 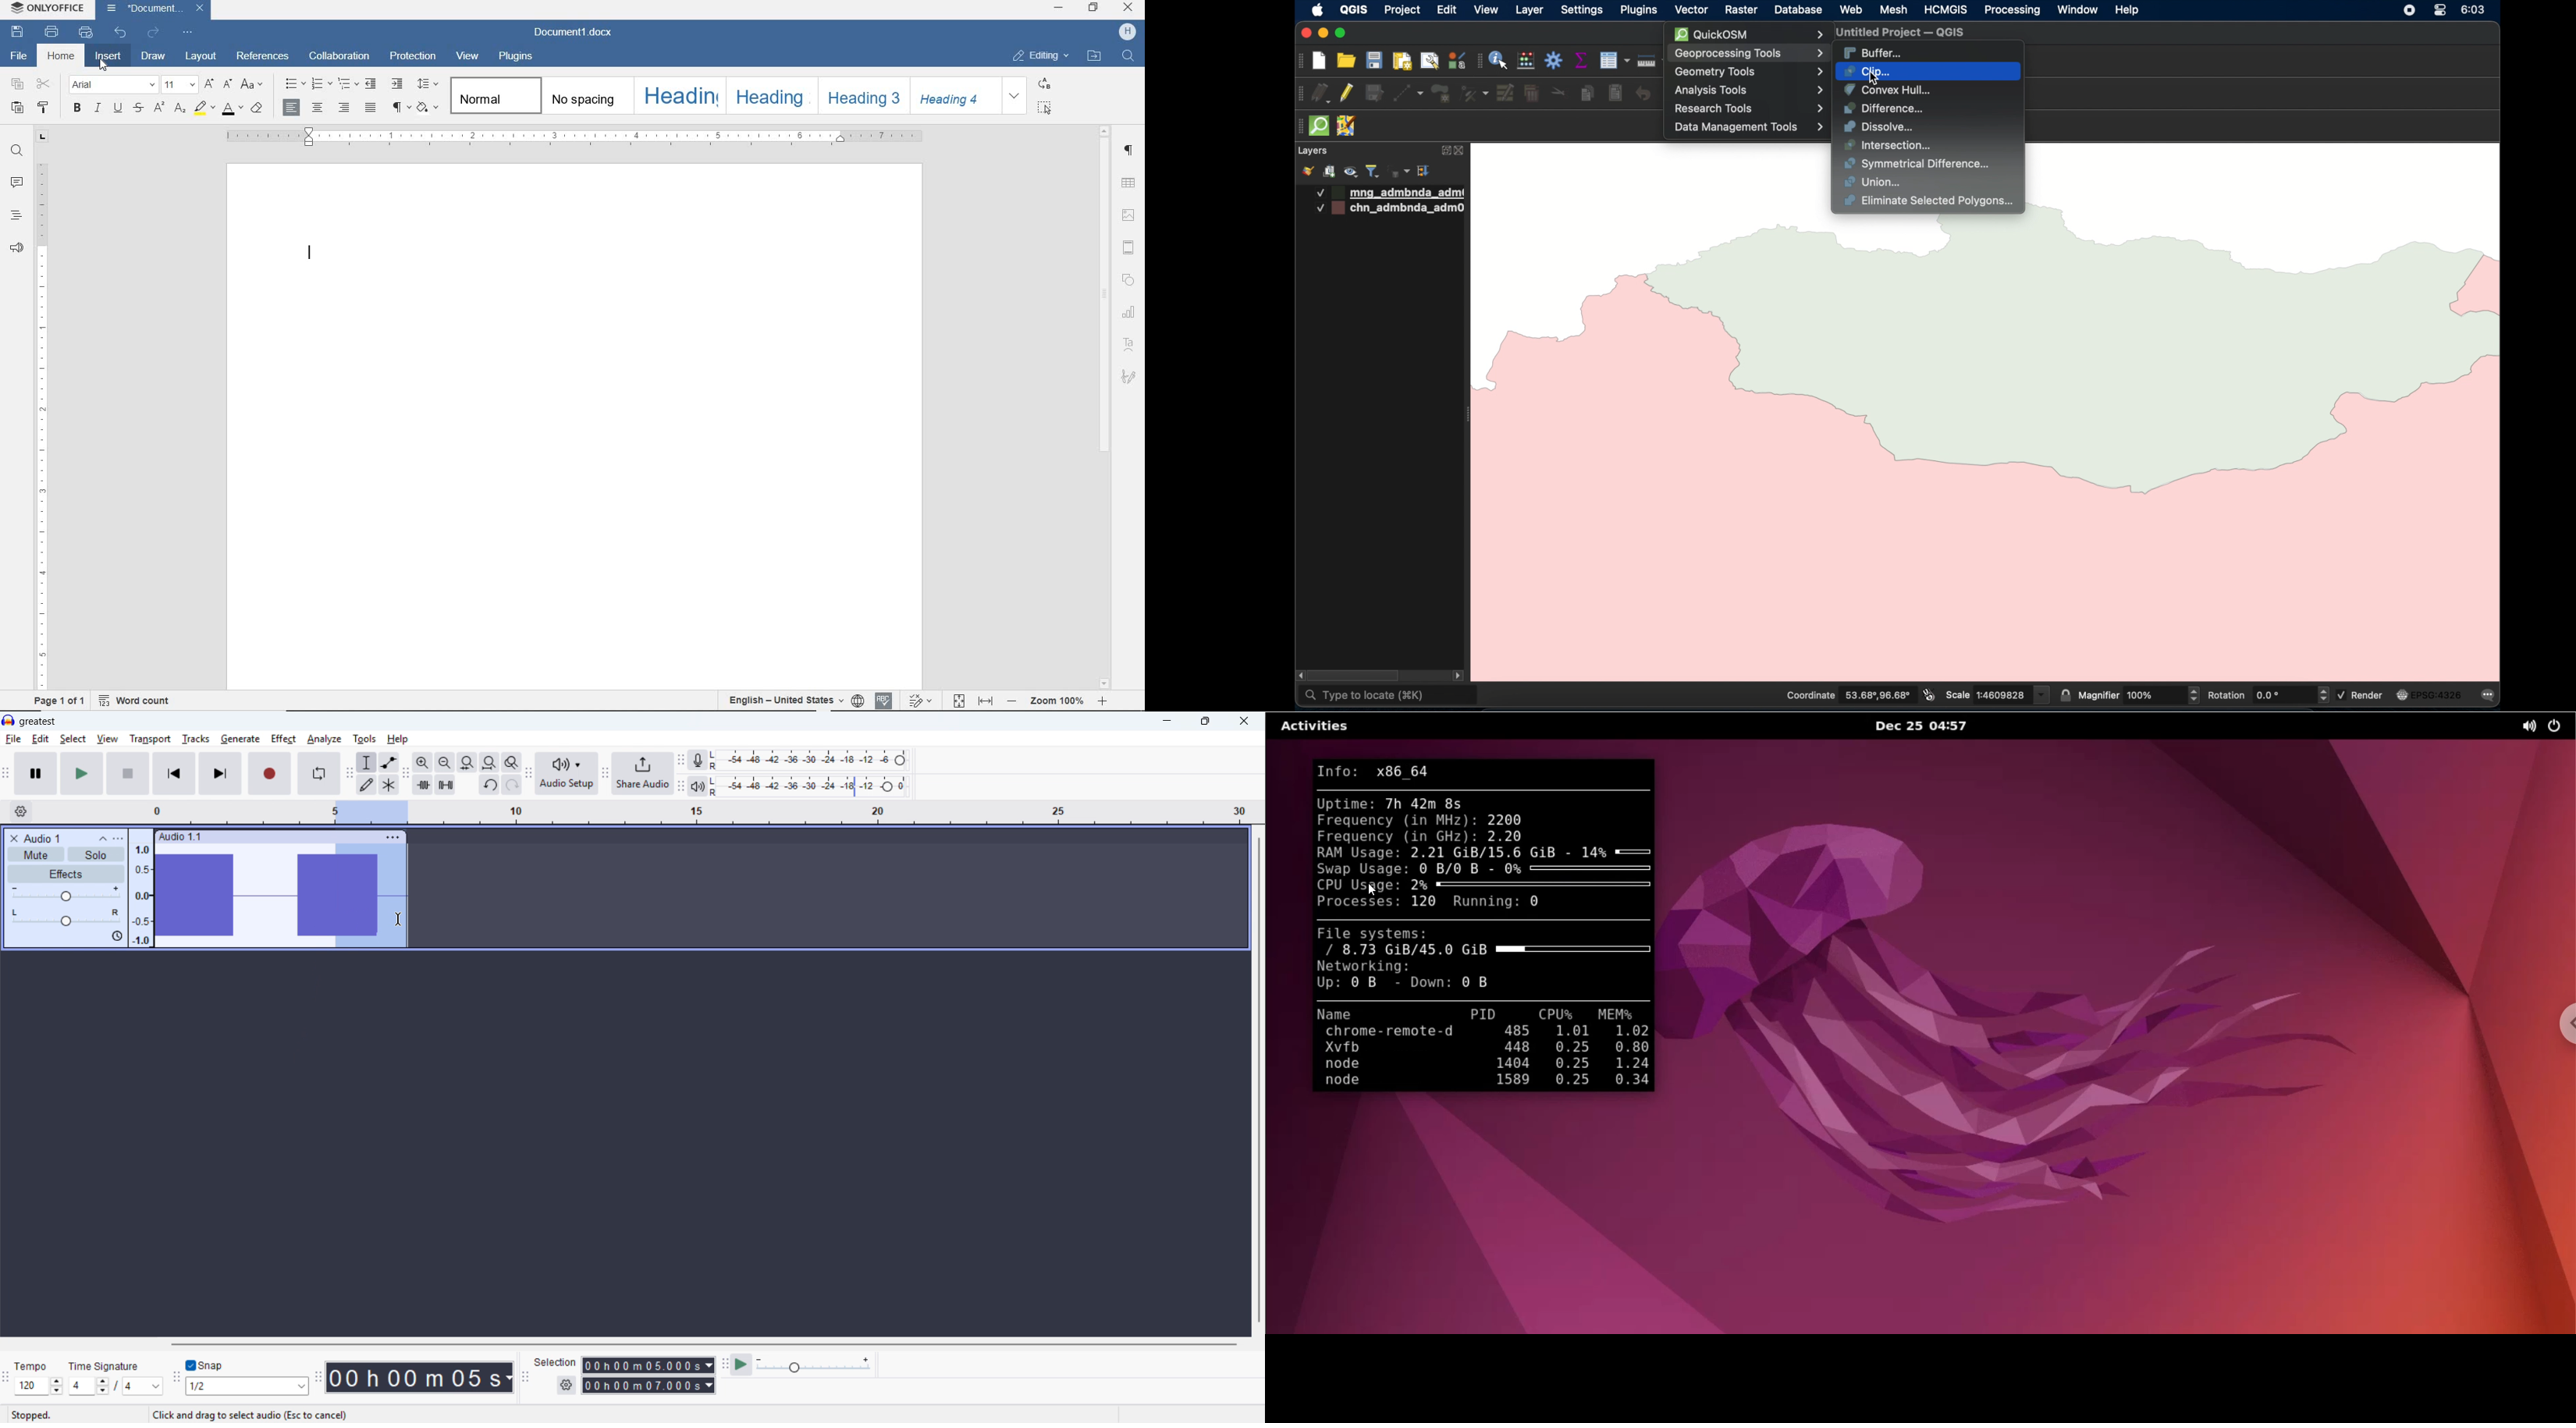 I want to click on stopped, so click(x=31, y=1416).